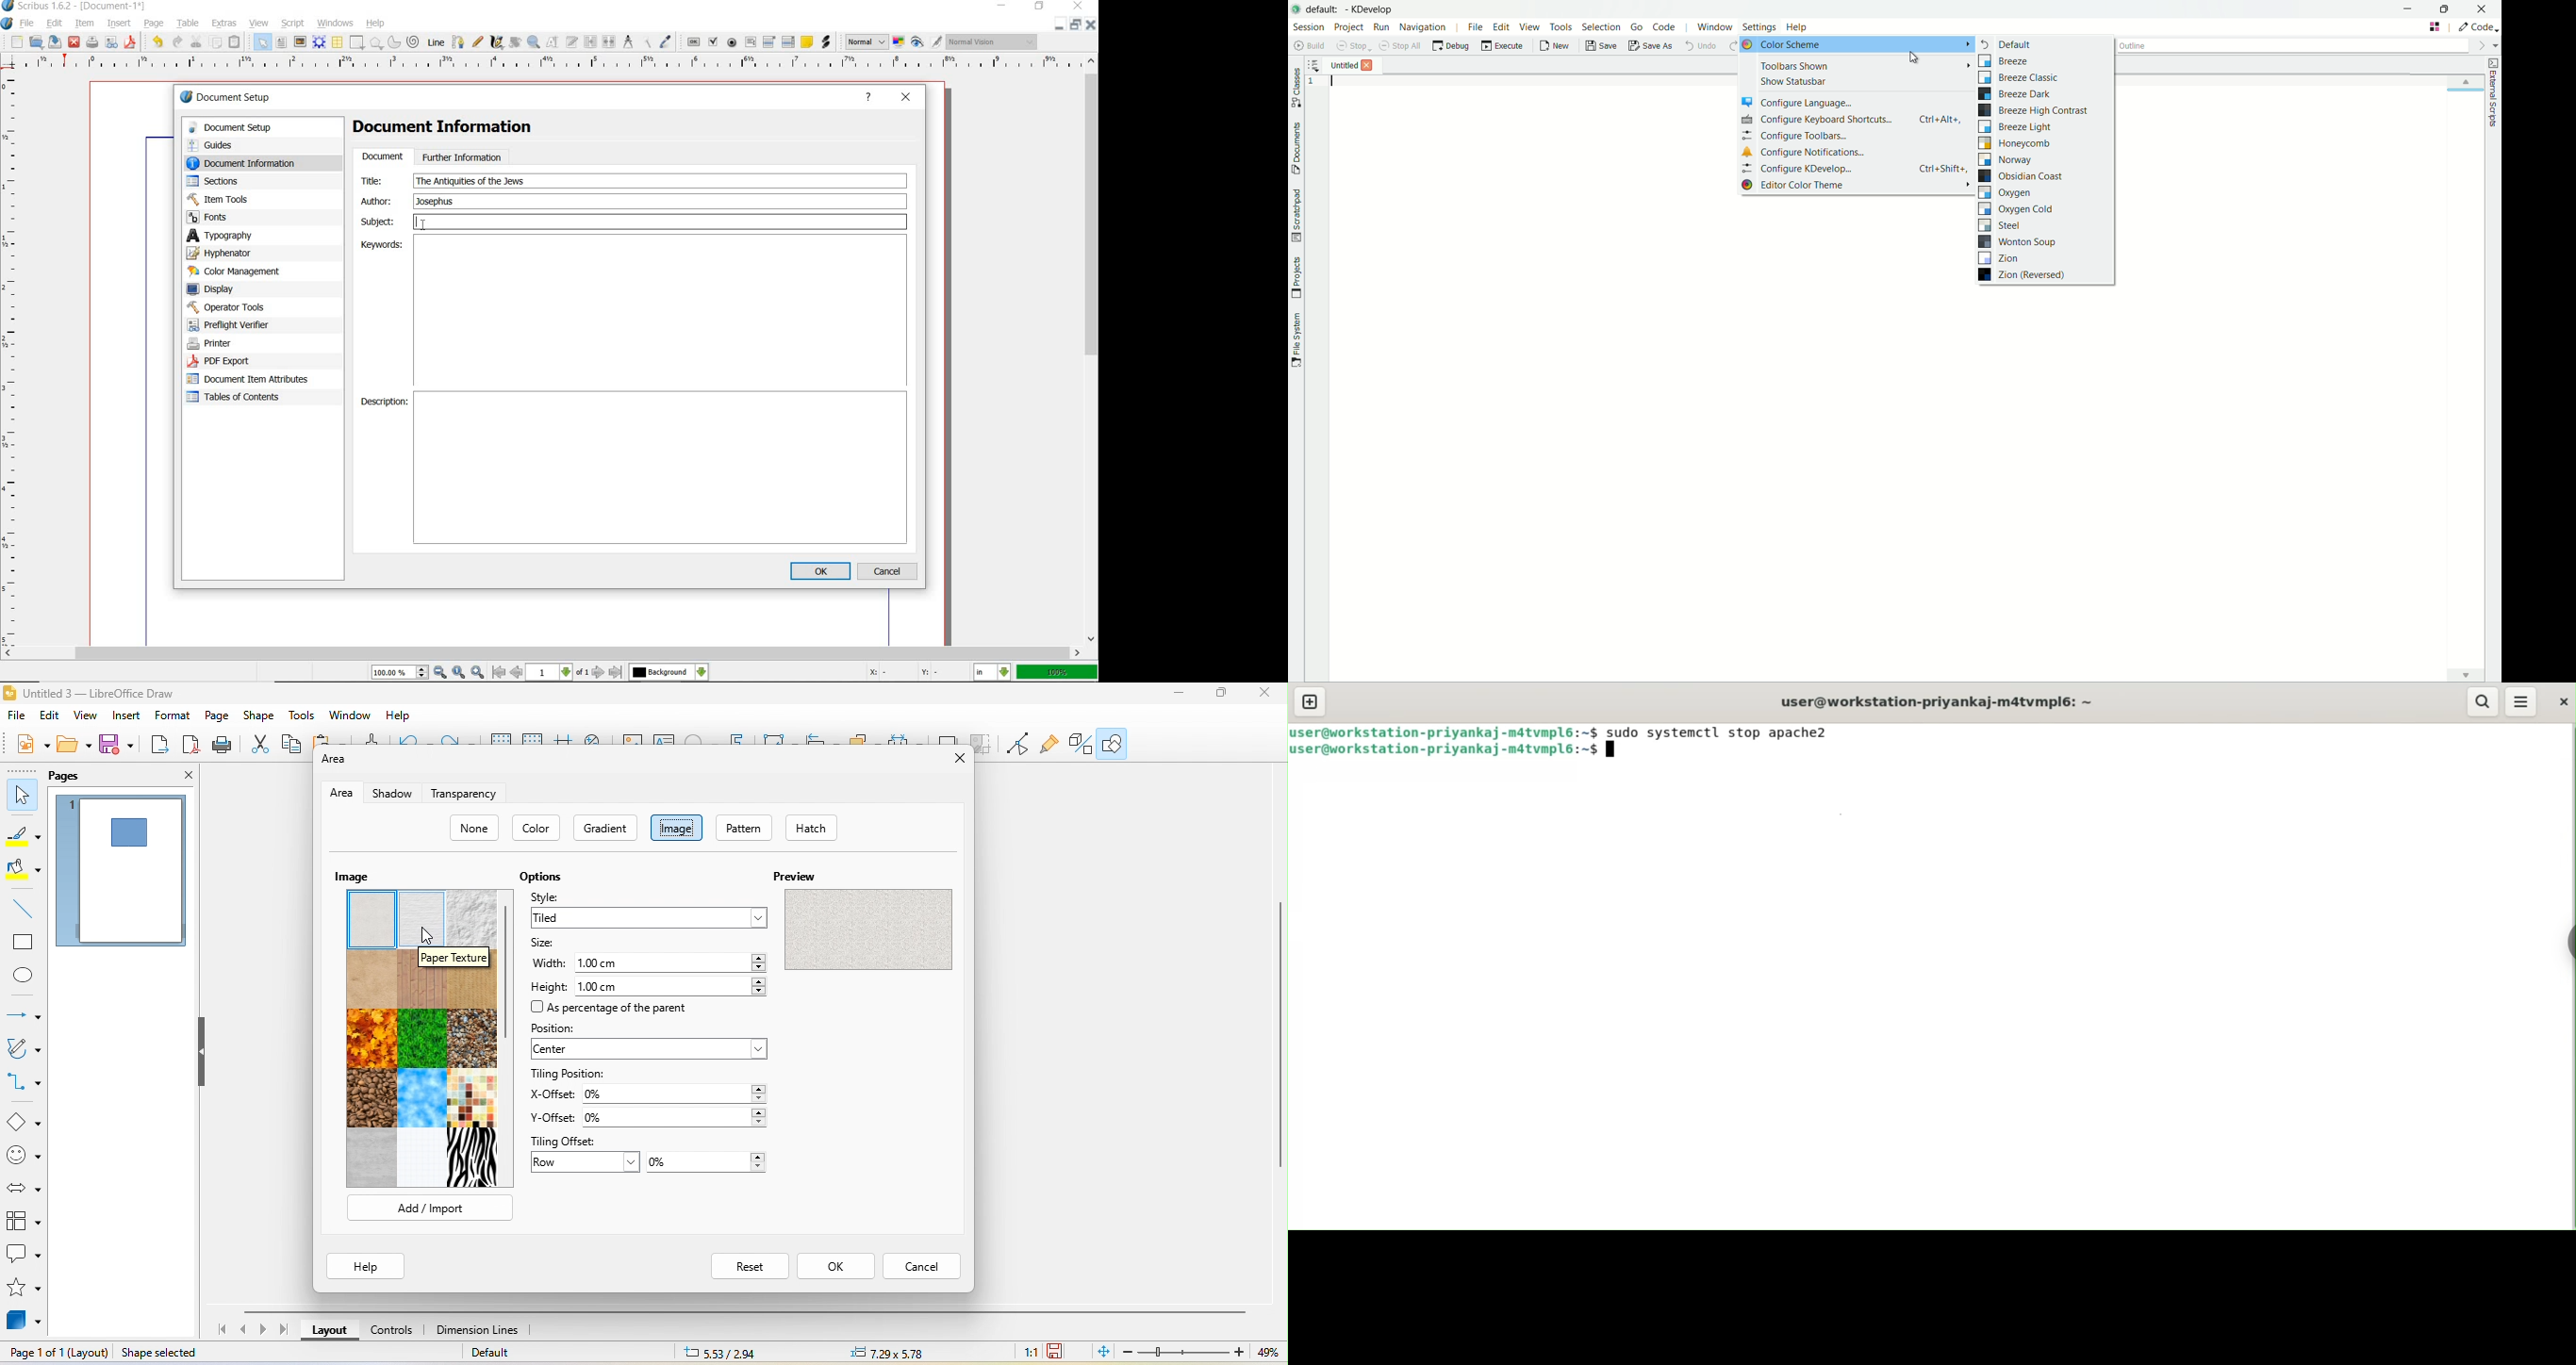 This screenshot has width=2576, height=1372. Describe the element at coordinates (21, 943) in the screenshot. I see `rectangle` at that location.